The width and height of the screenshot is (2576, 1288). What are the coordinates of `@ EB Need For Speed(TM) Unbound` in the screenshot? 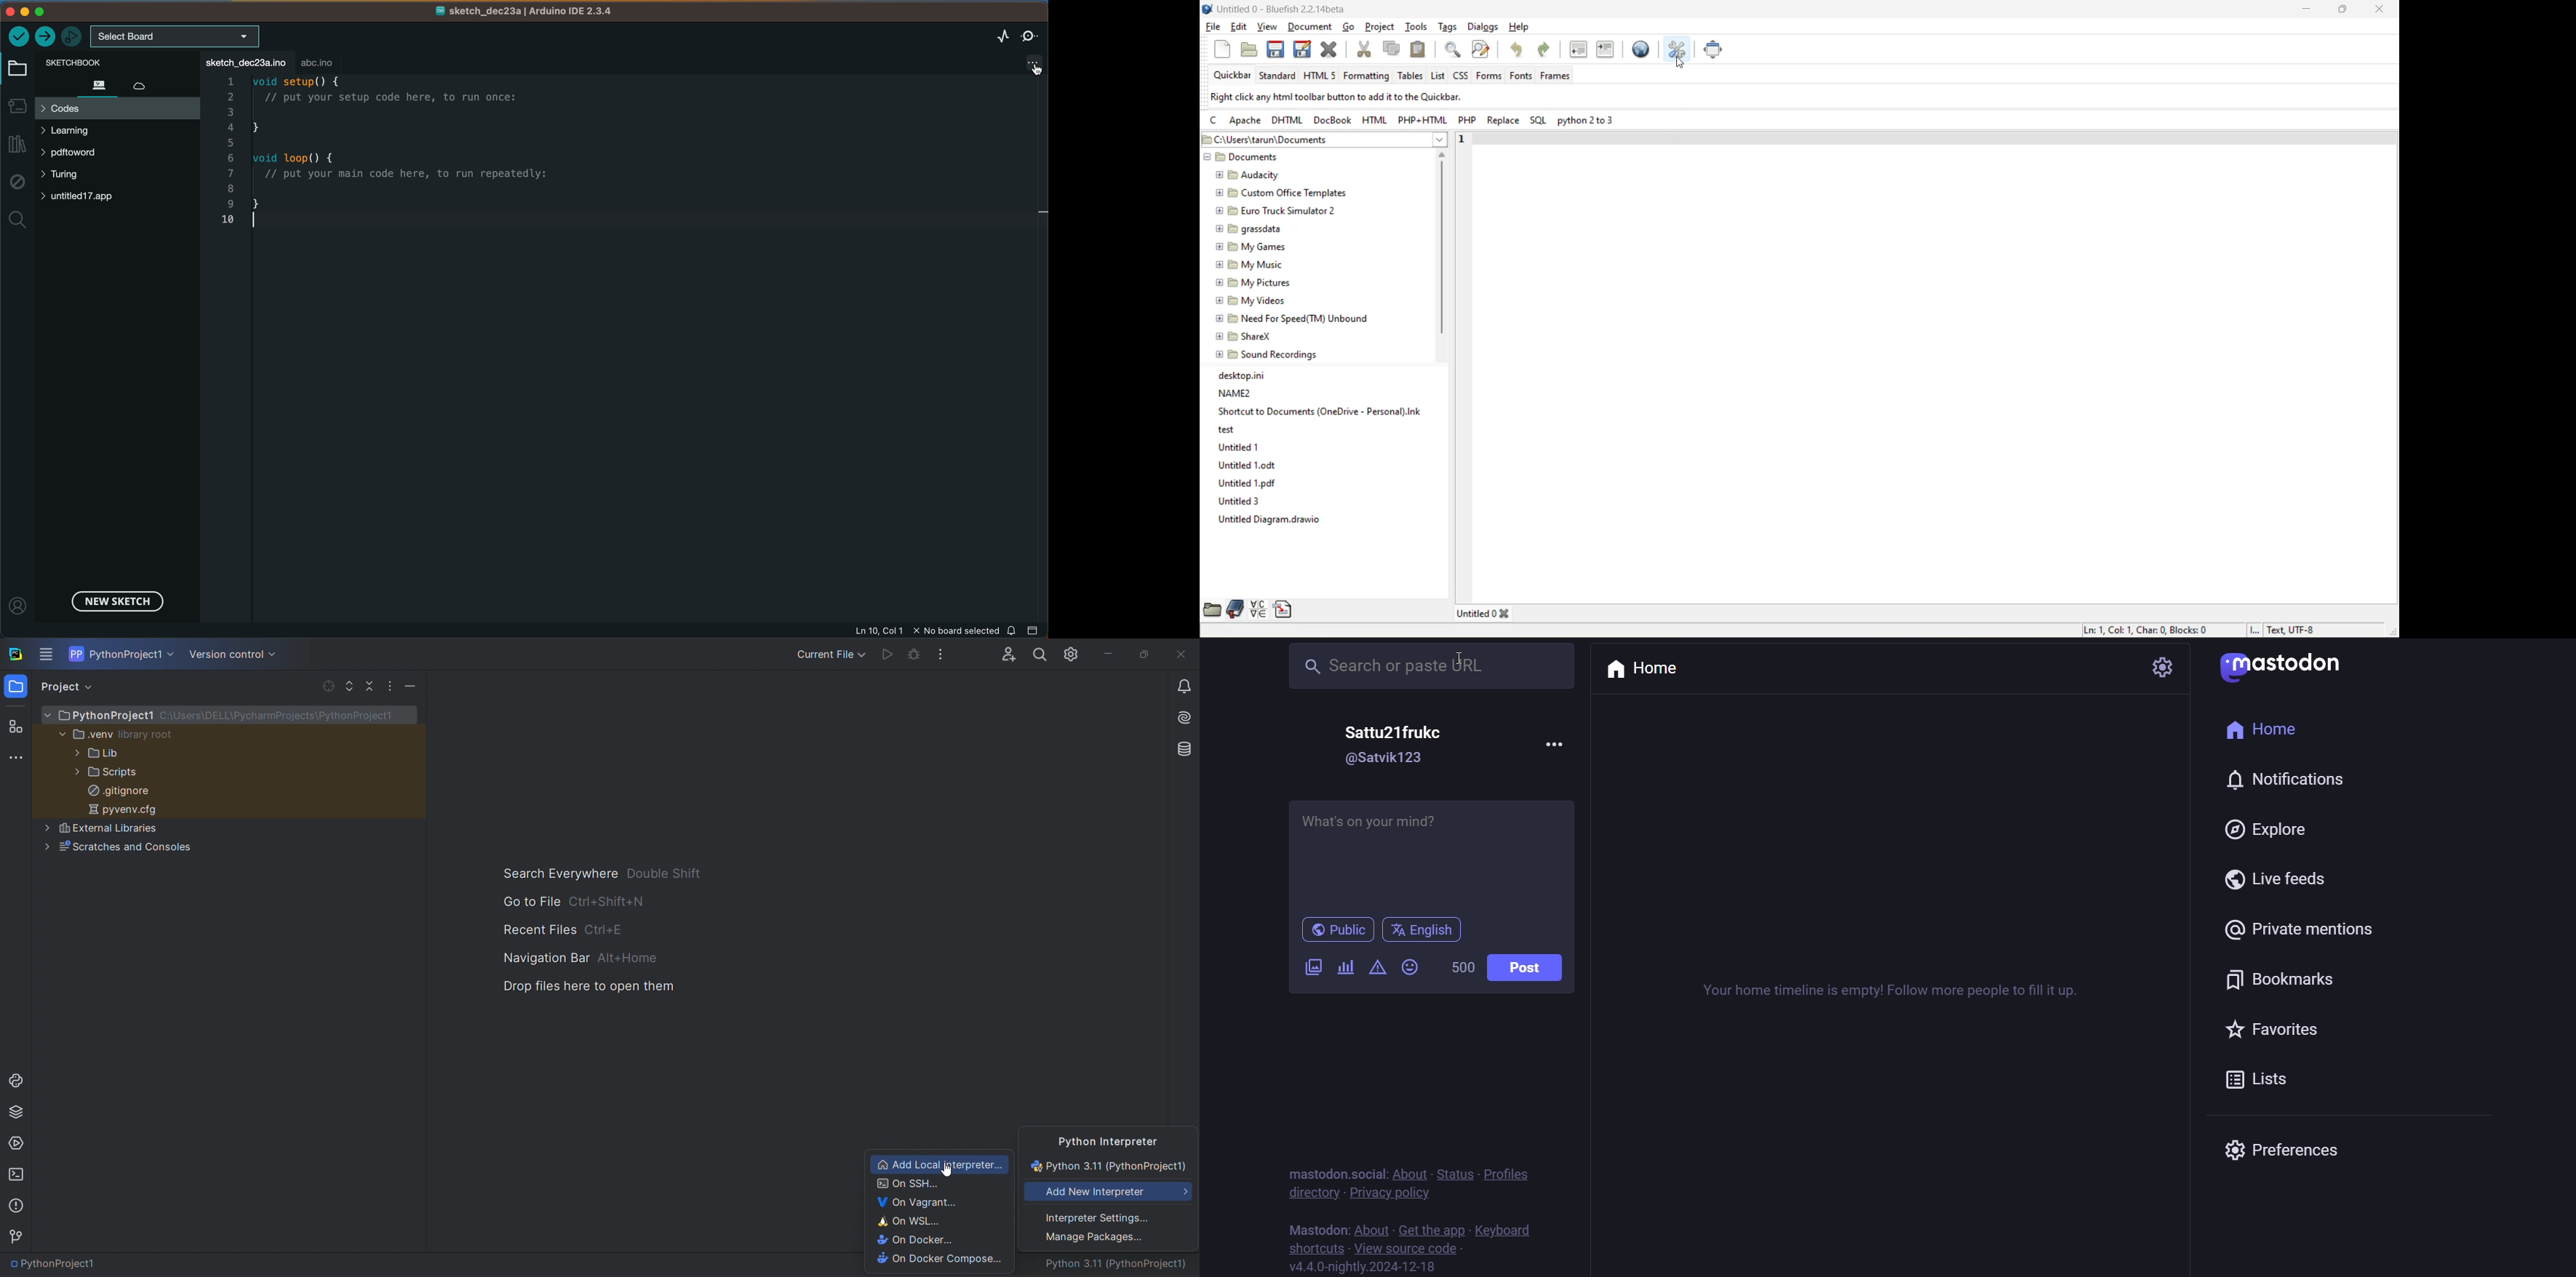 It's located at (1294, 317).